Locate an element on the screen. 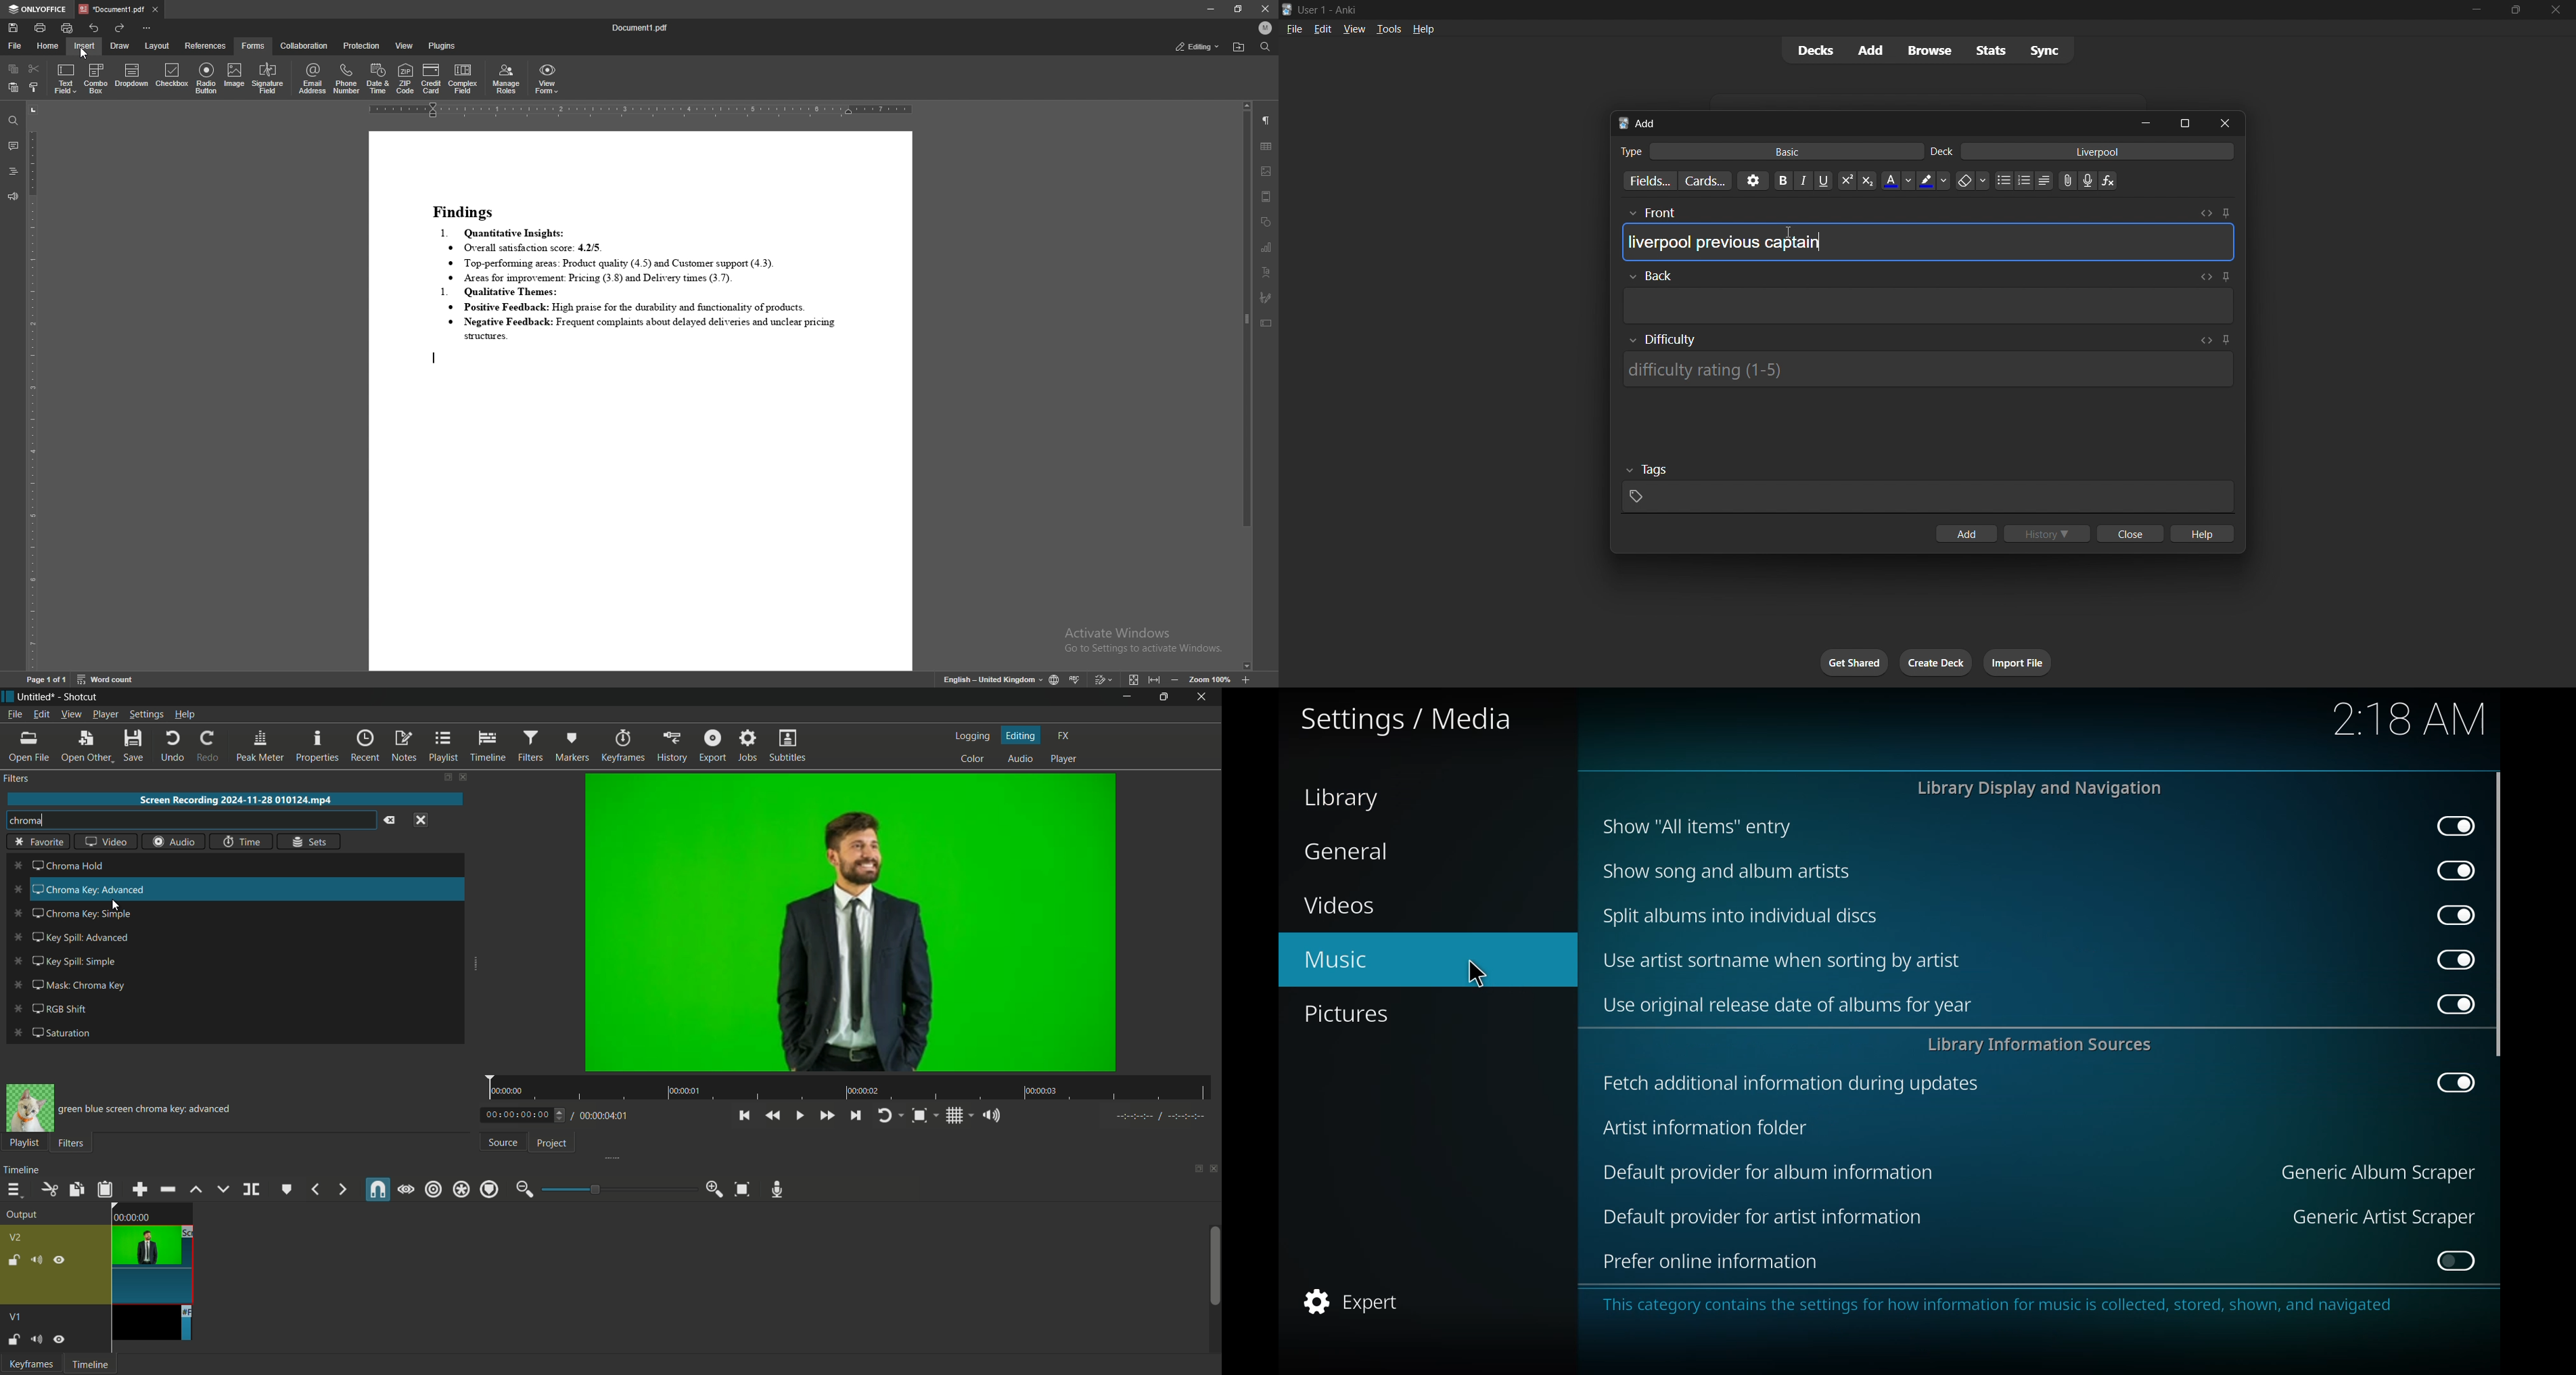  function is located at coordinates (2113, 181).